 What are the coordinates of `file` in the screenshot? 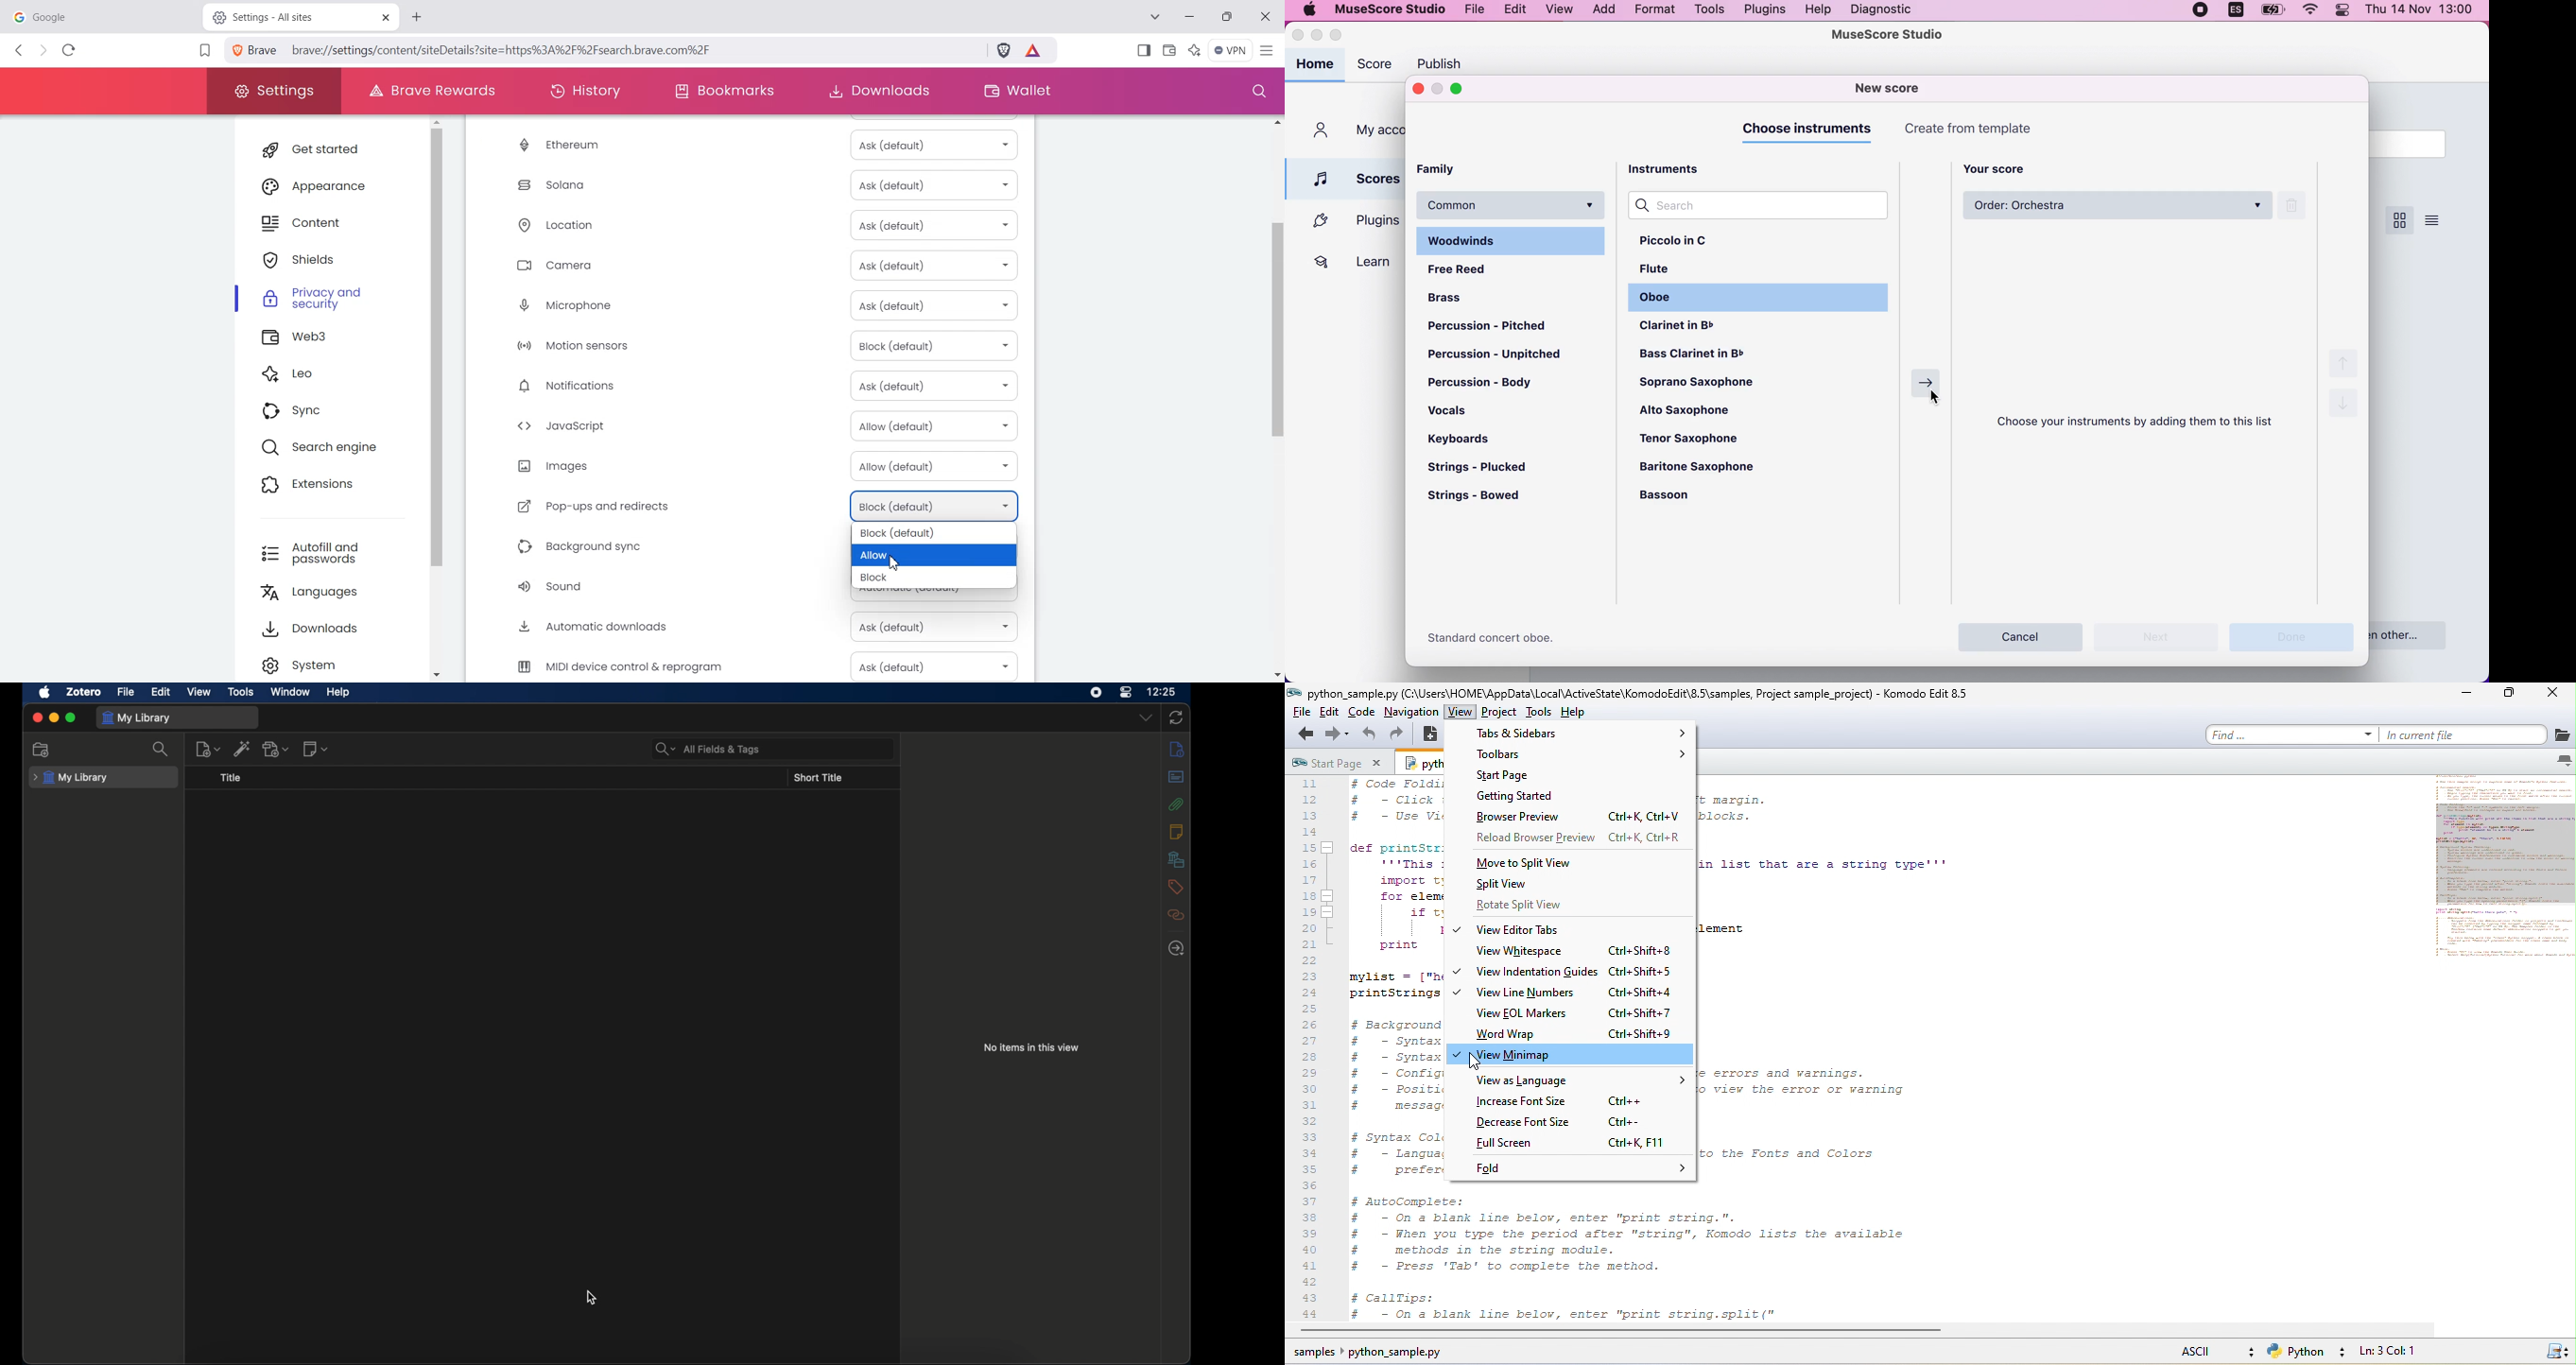 It's located at (126, 691).